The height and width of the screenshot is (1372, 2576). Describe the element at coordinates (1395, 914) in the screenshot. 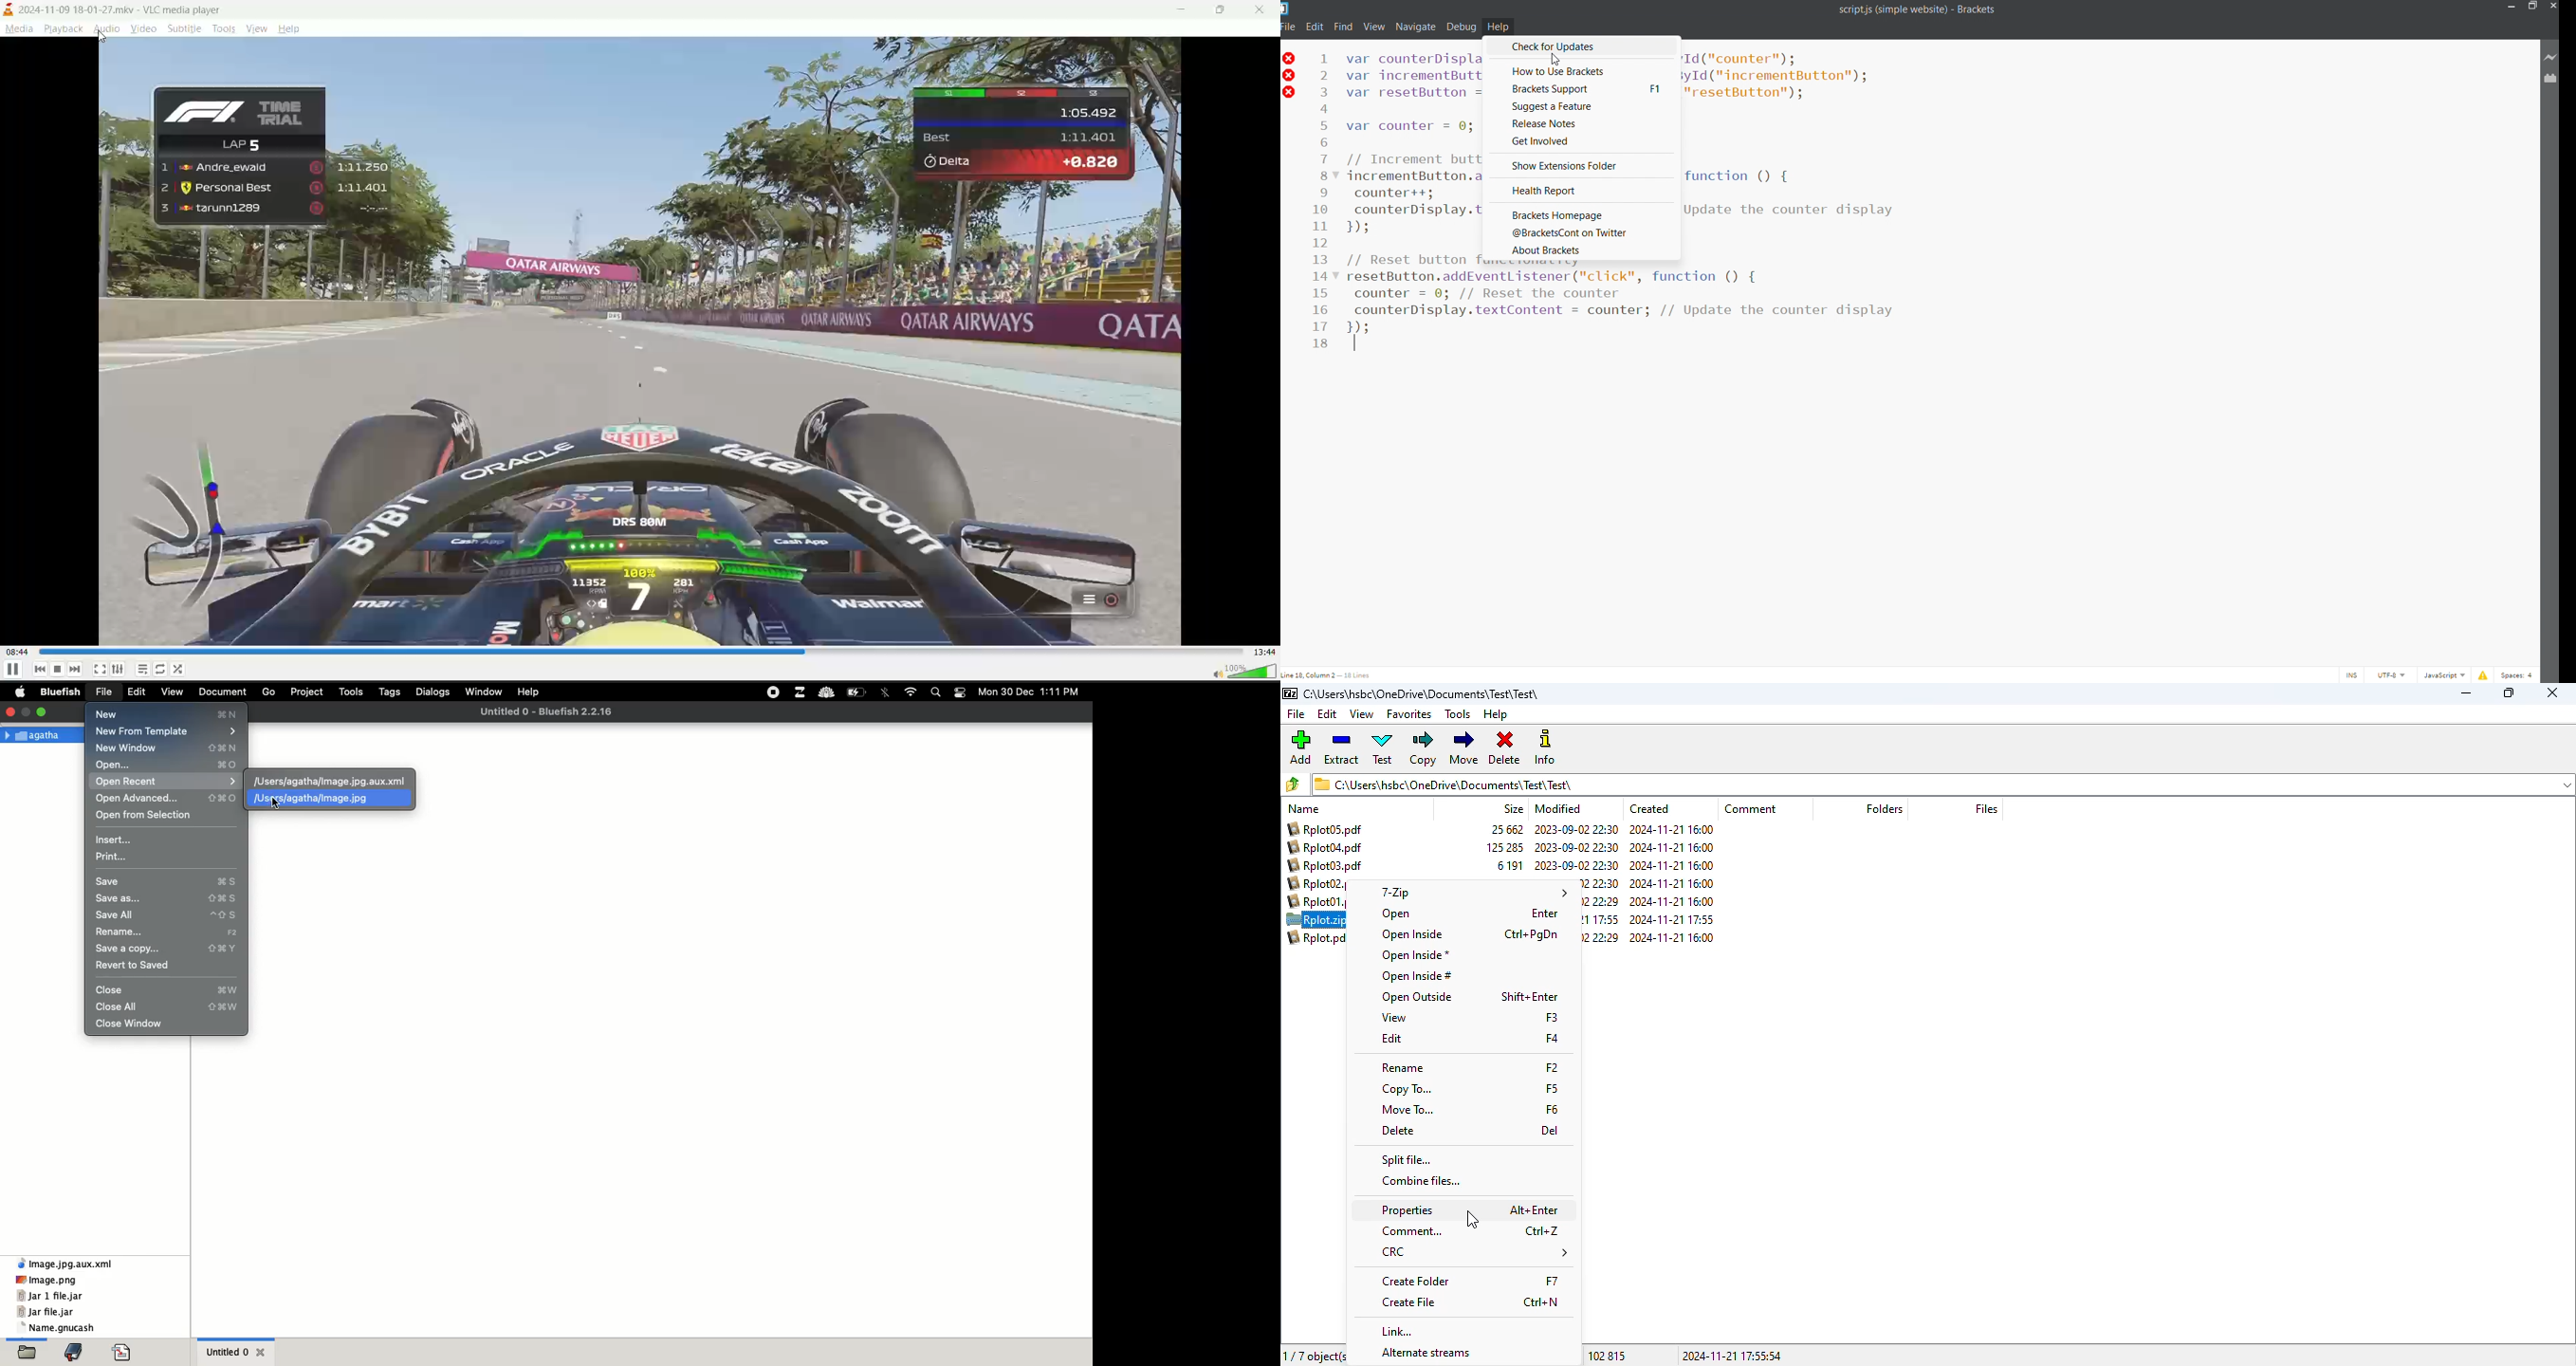

I see `open` at that location.